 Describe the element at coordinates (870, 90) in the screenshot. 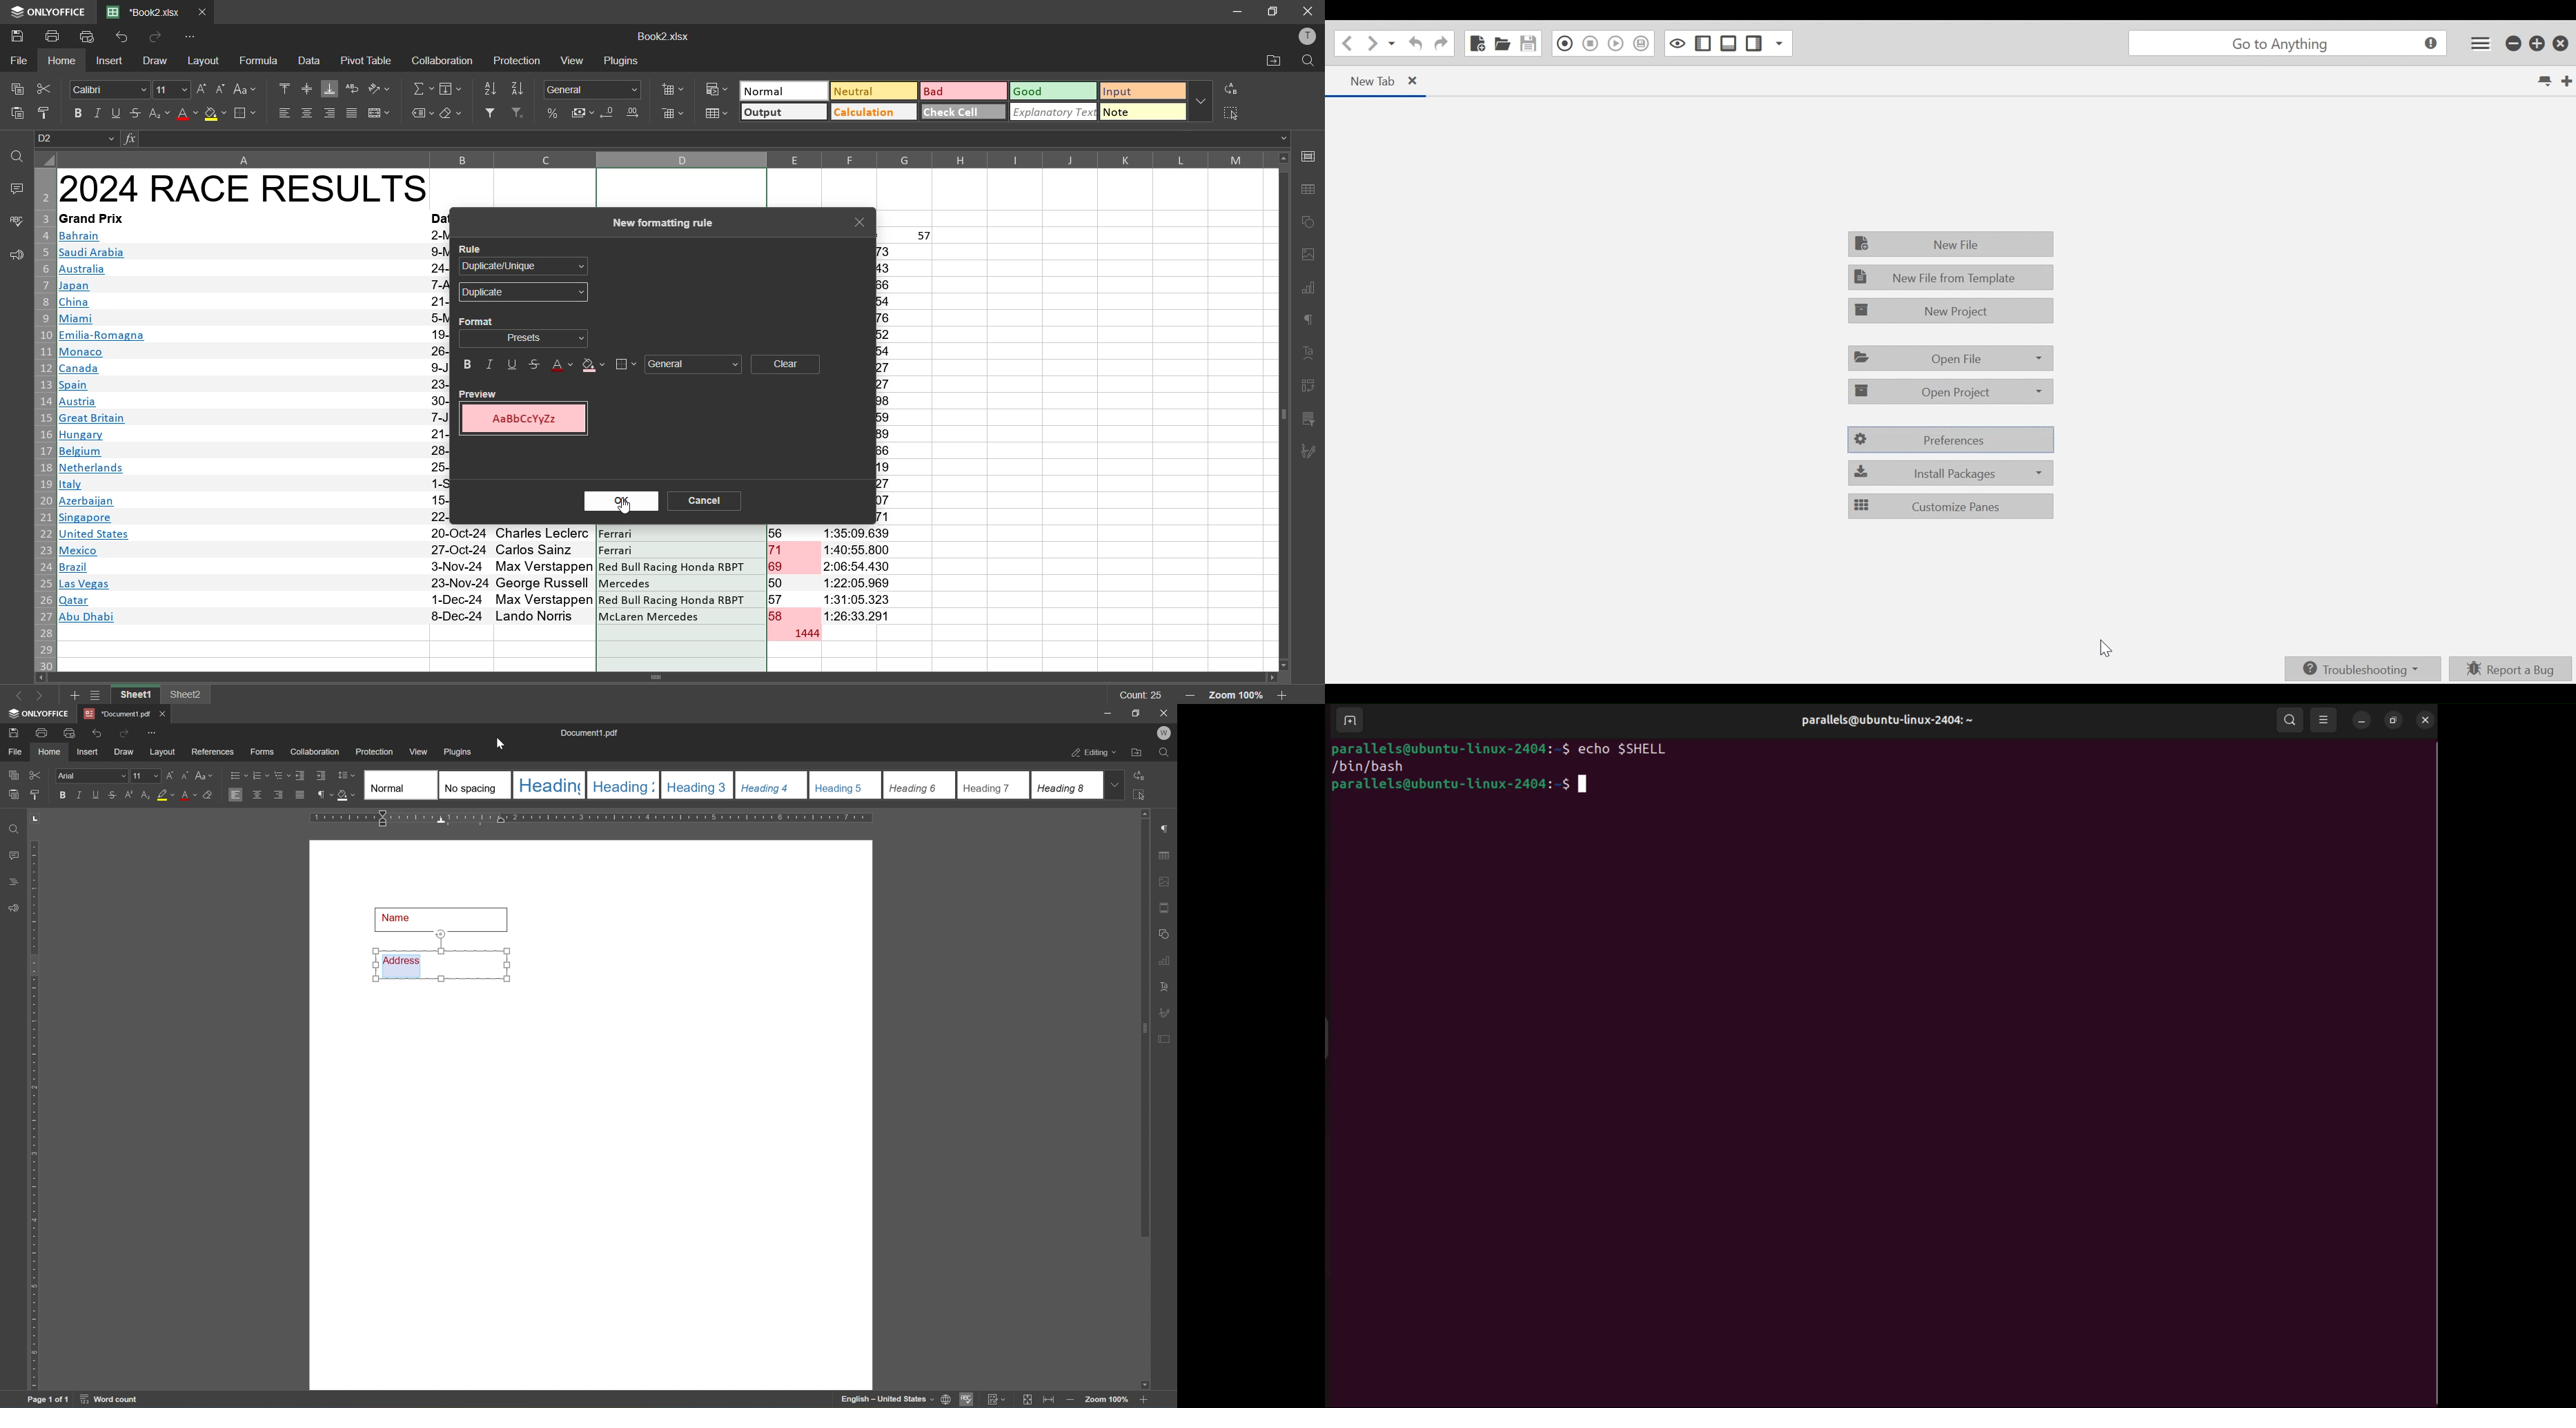

I see `neutral` at that location.